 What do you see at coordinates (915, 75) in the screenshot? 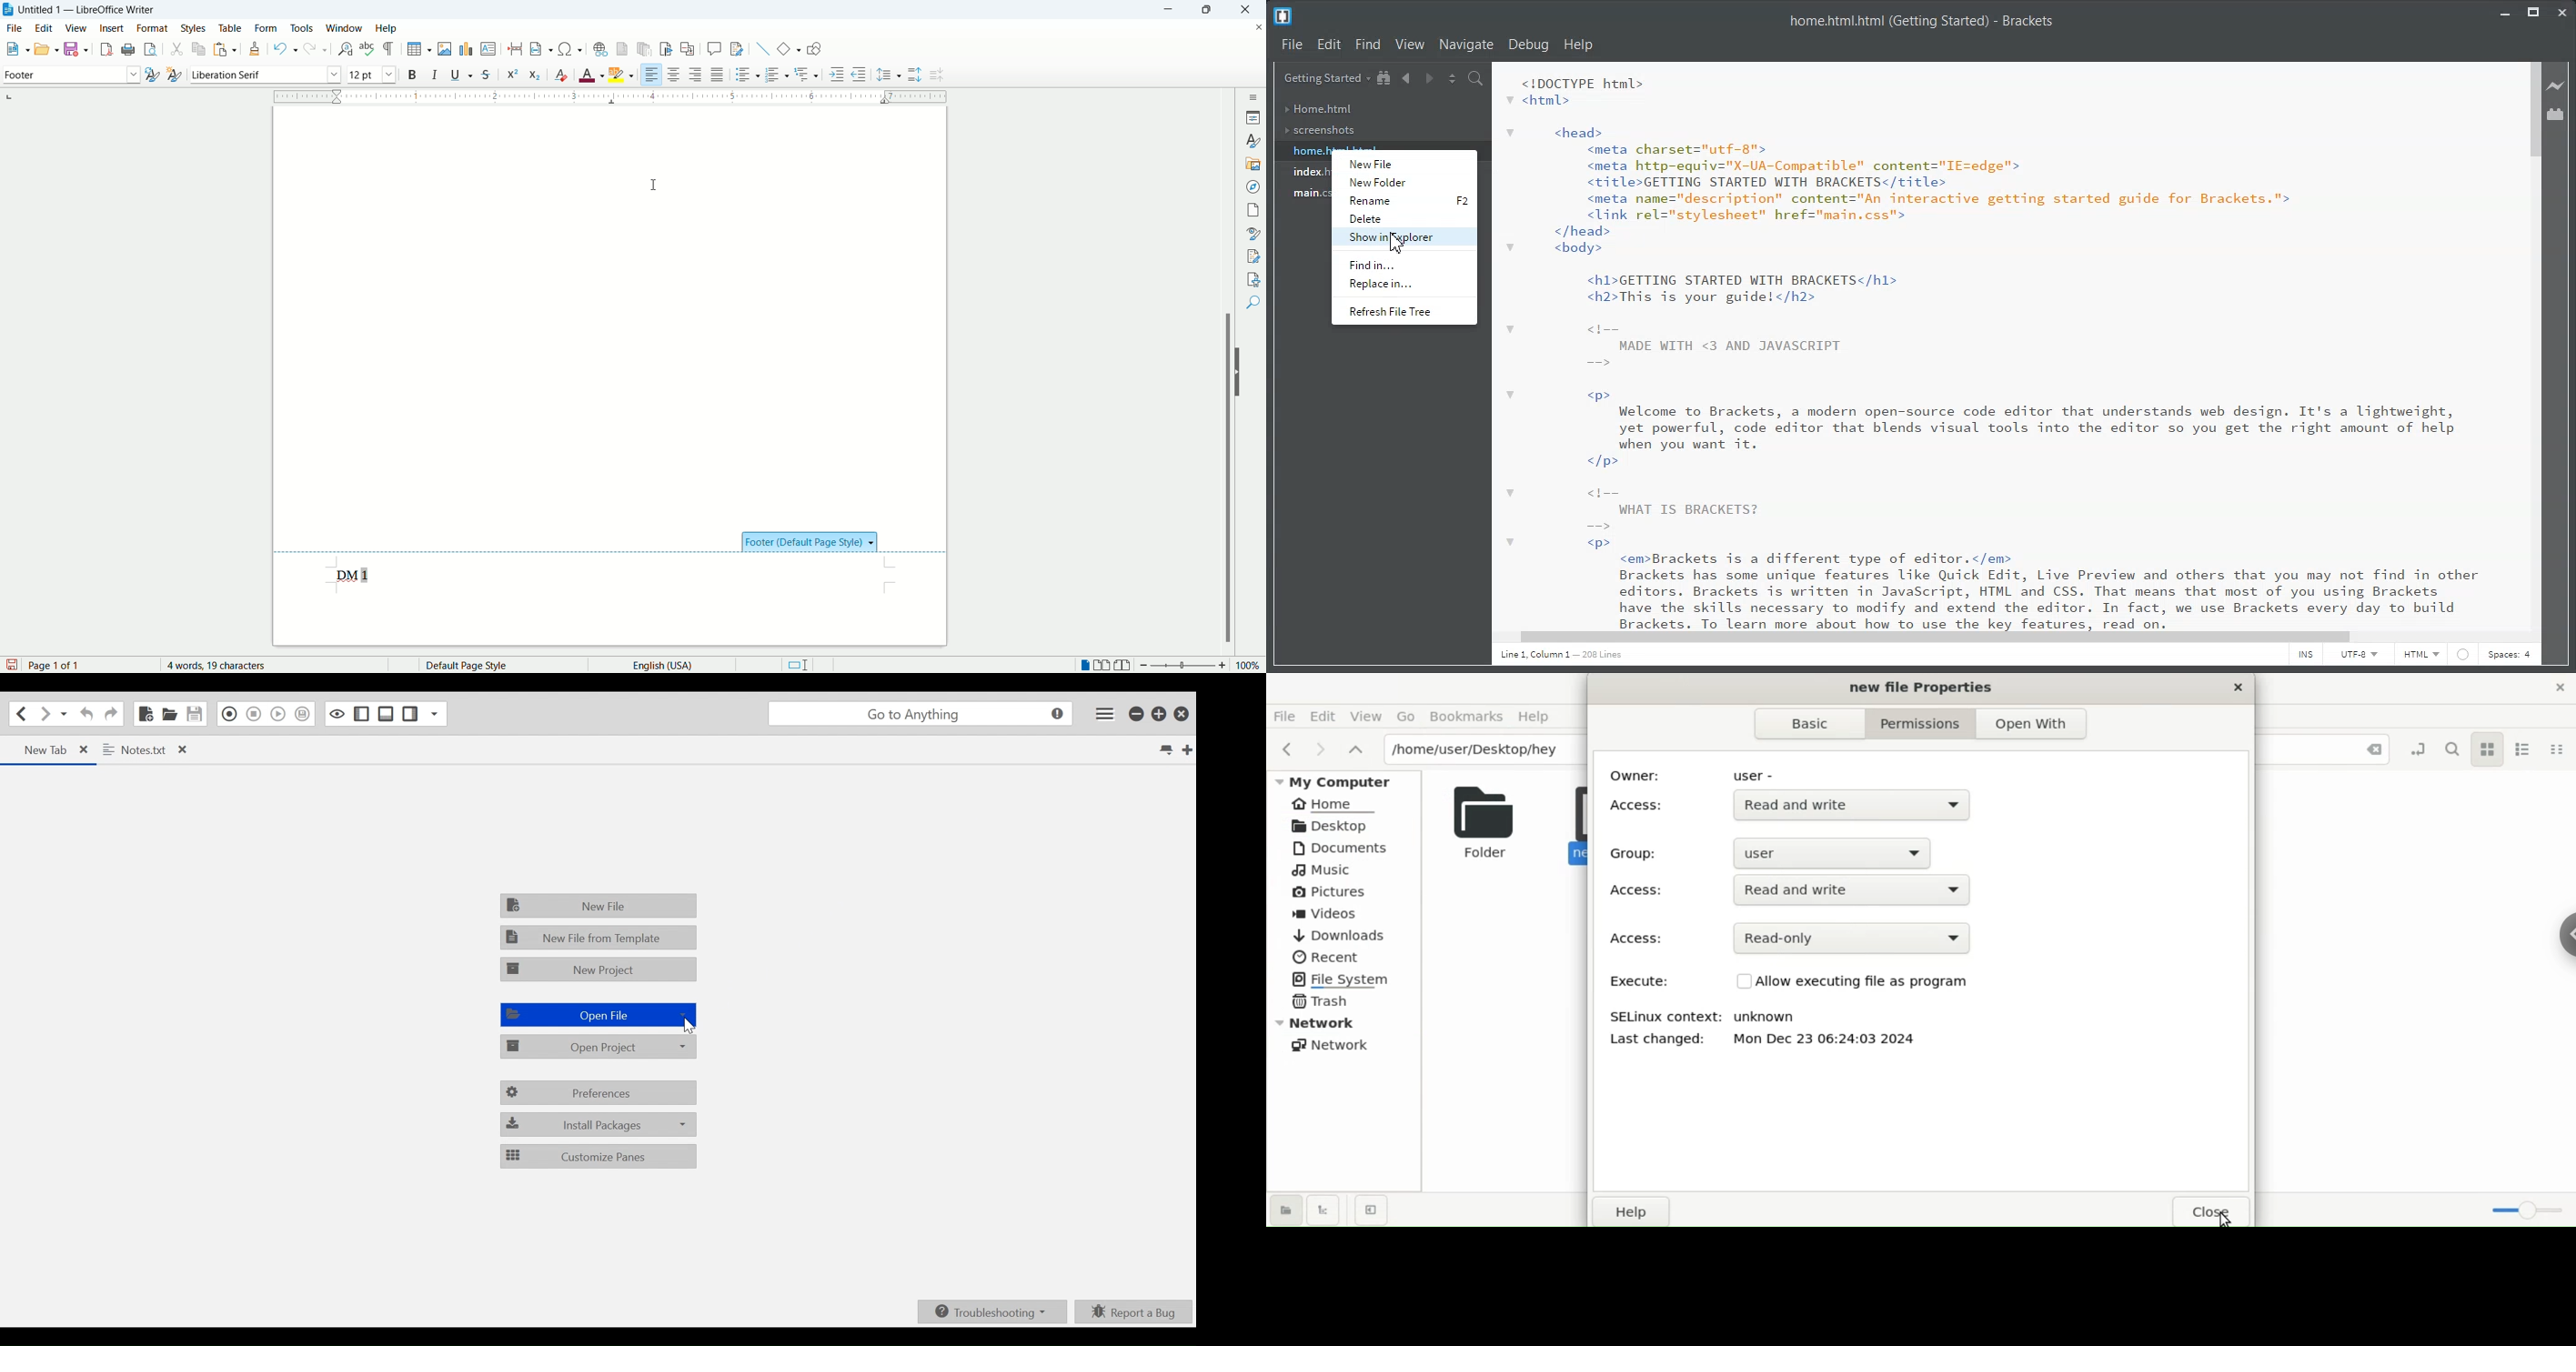
I see `increase paragraph spacing` at bounding box center [915, 75].